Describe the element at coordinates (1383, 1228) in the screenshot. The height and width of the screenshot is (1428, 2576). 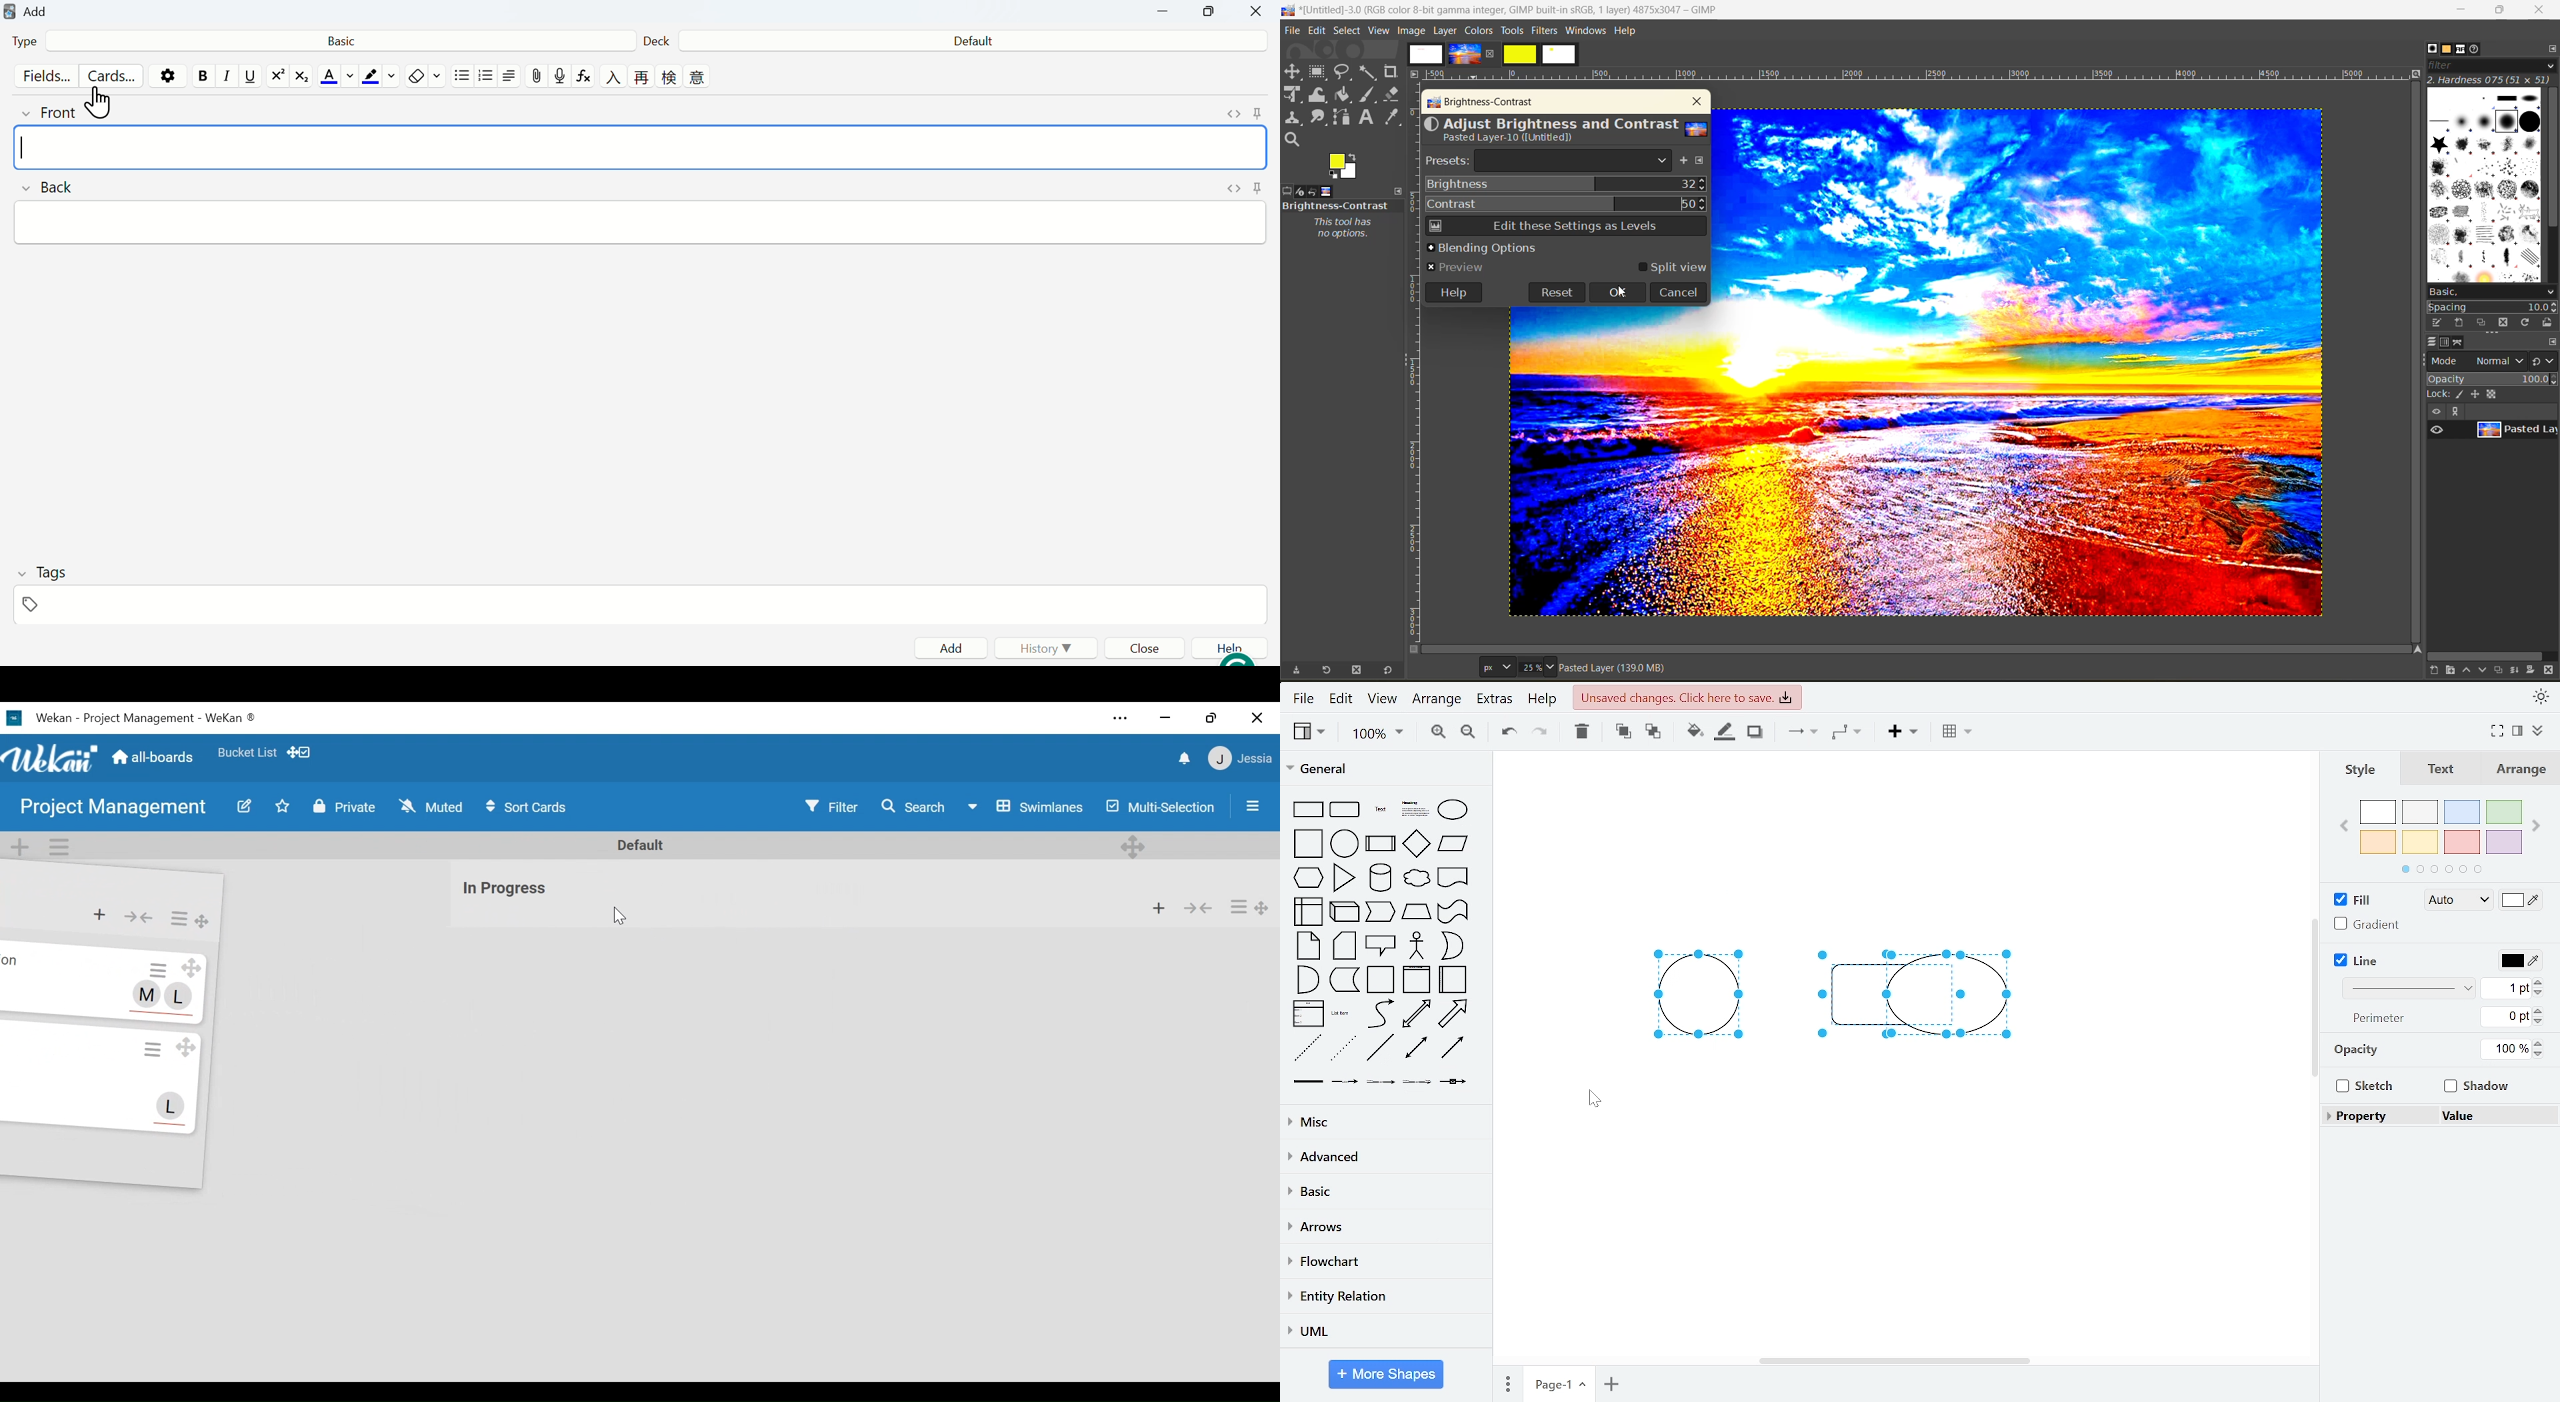
I see `arrows` at that location.